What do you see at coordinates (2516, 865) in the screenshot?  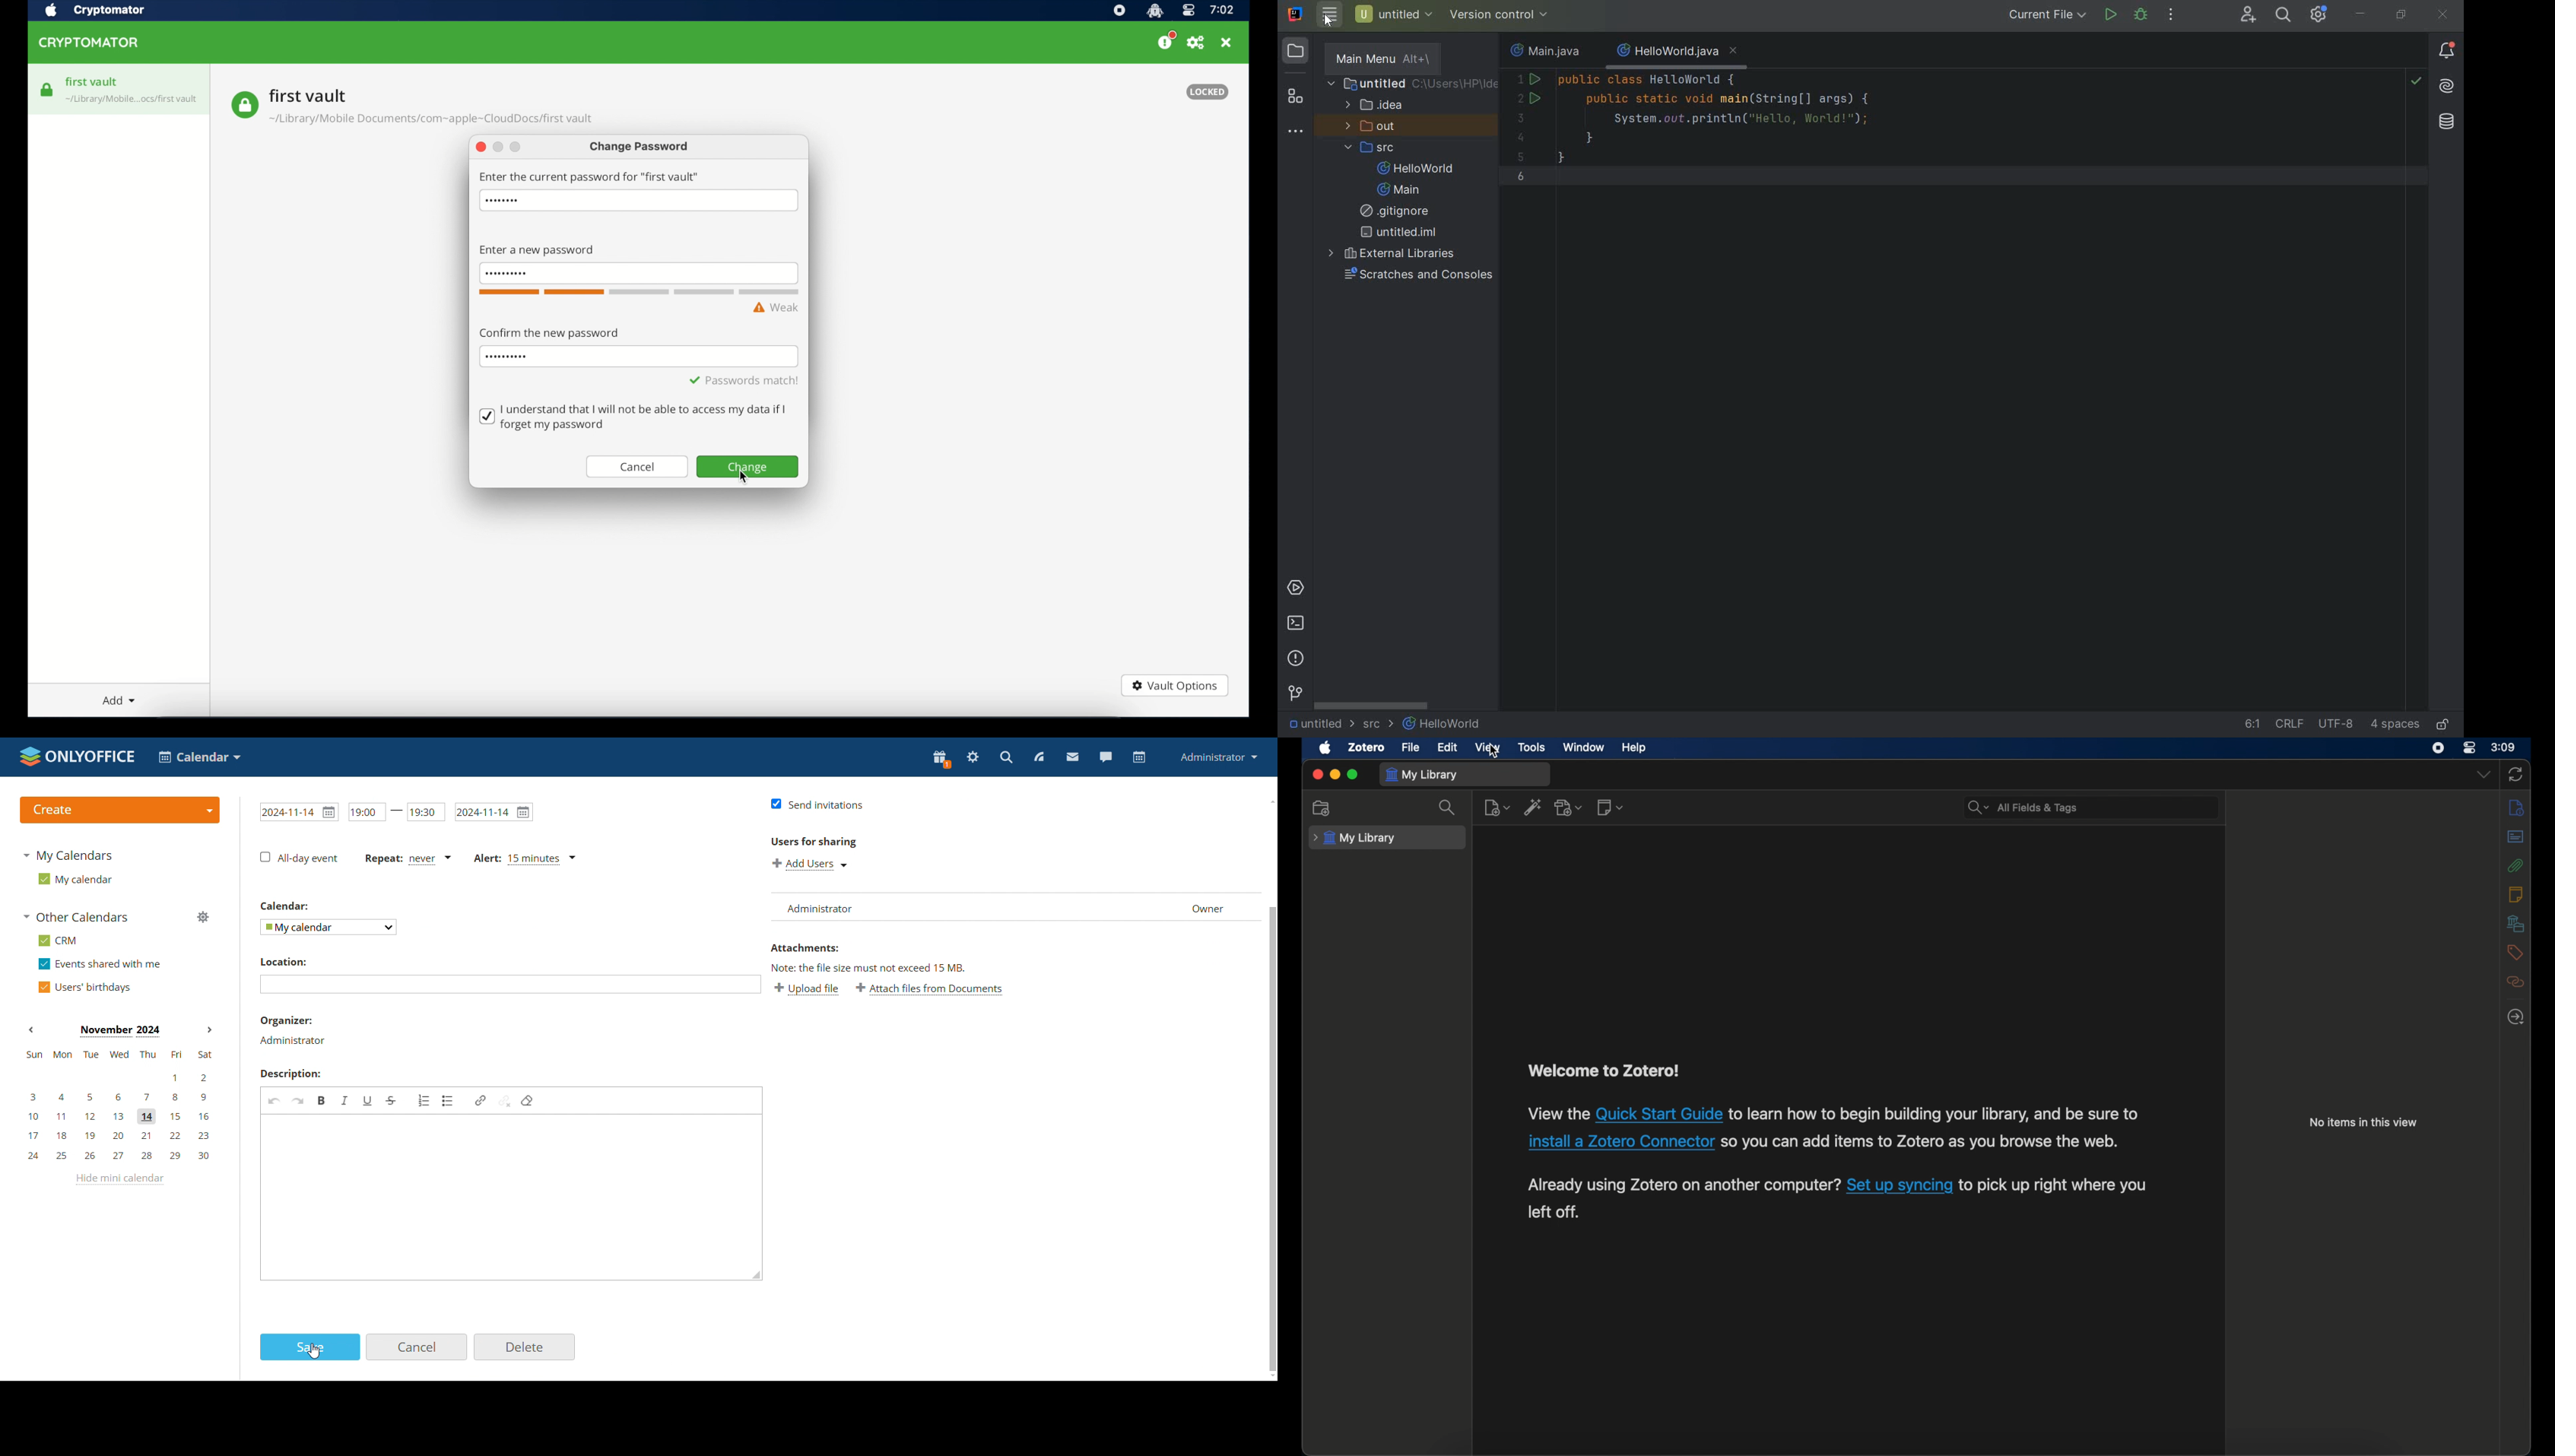 I see `attachments` at bounding box center [2516, 865].